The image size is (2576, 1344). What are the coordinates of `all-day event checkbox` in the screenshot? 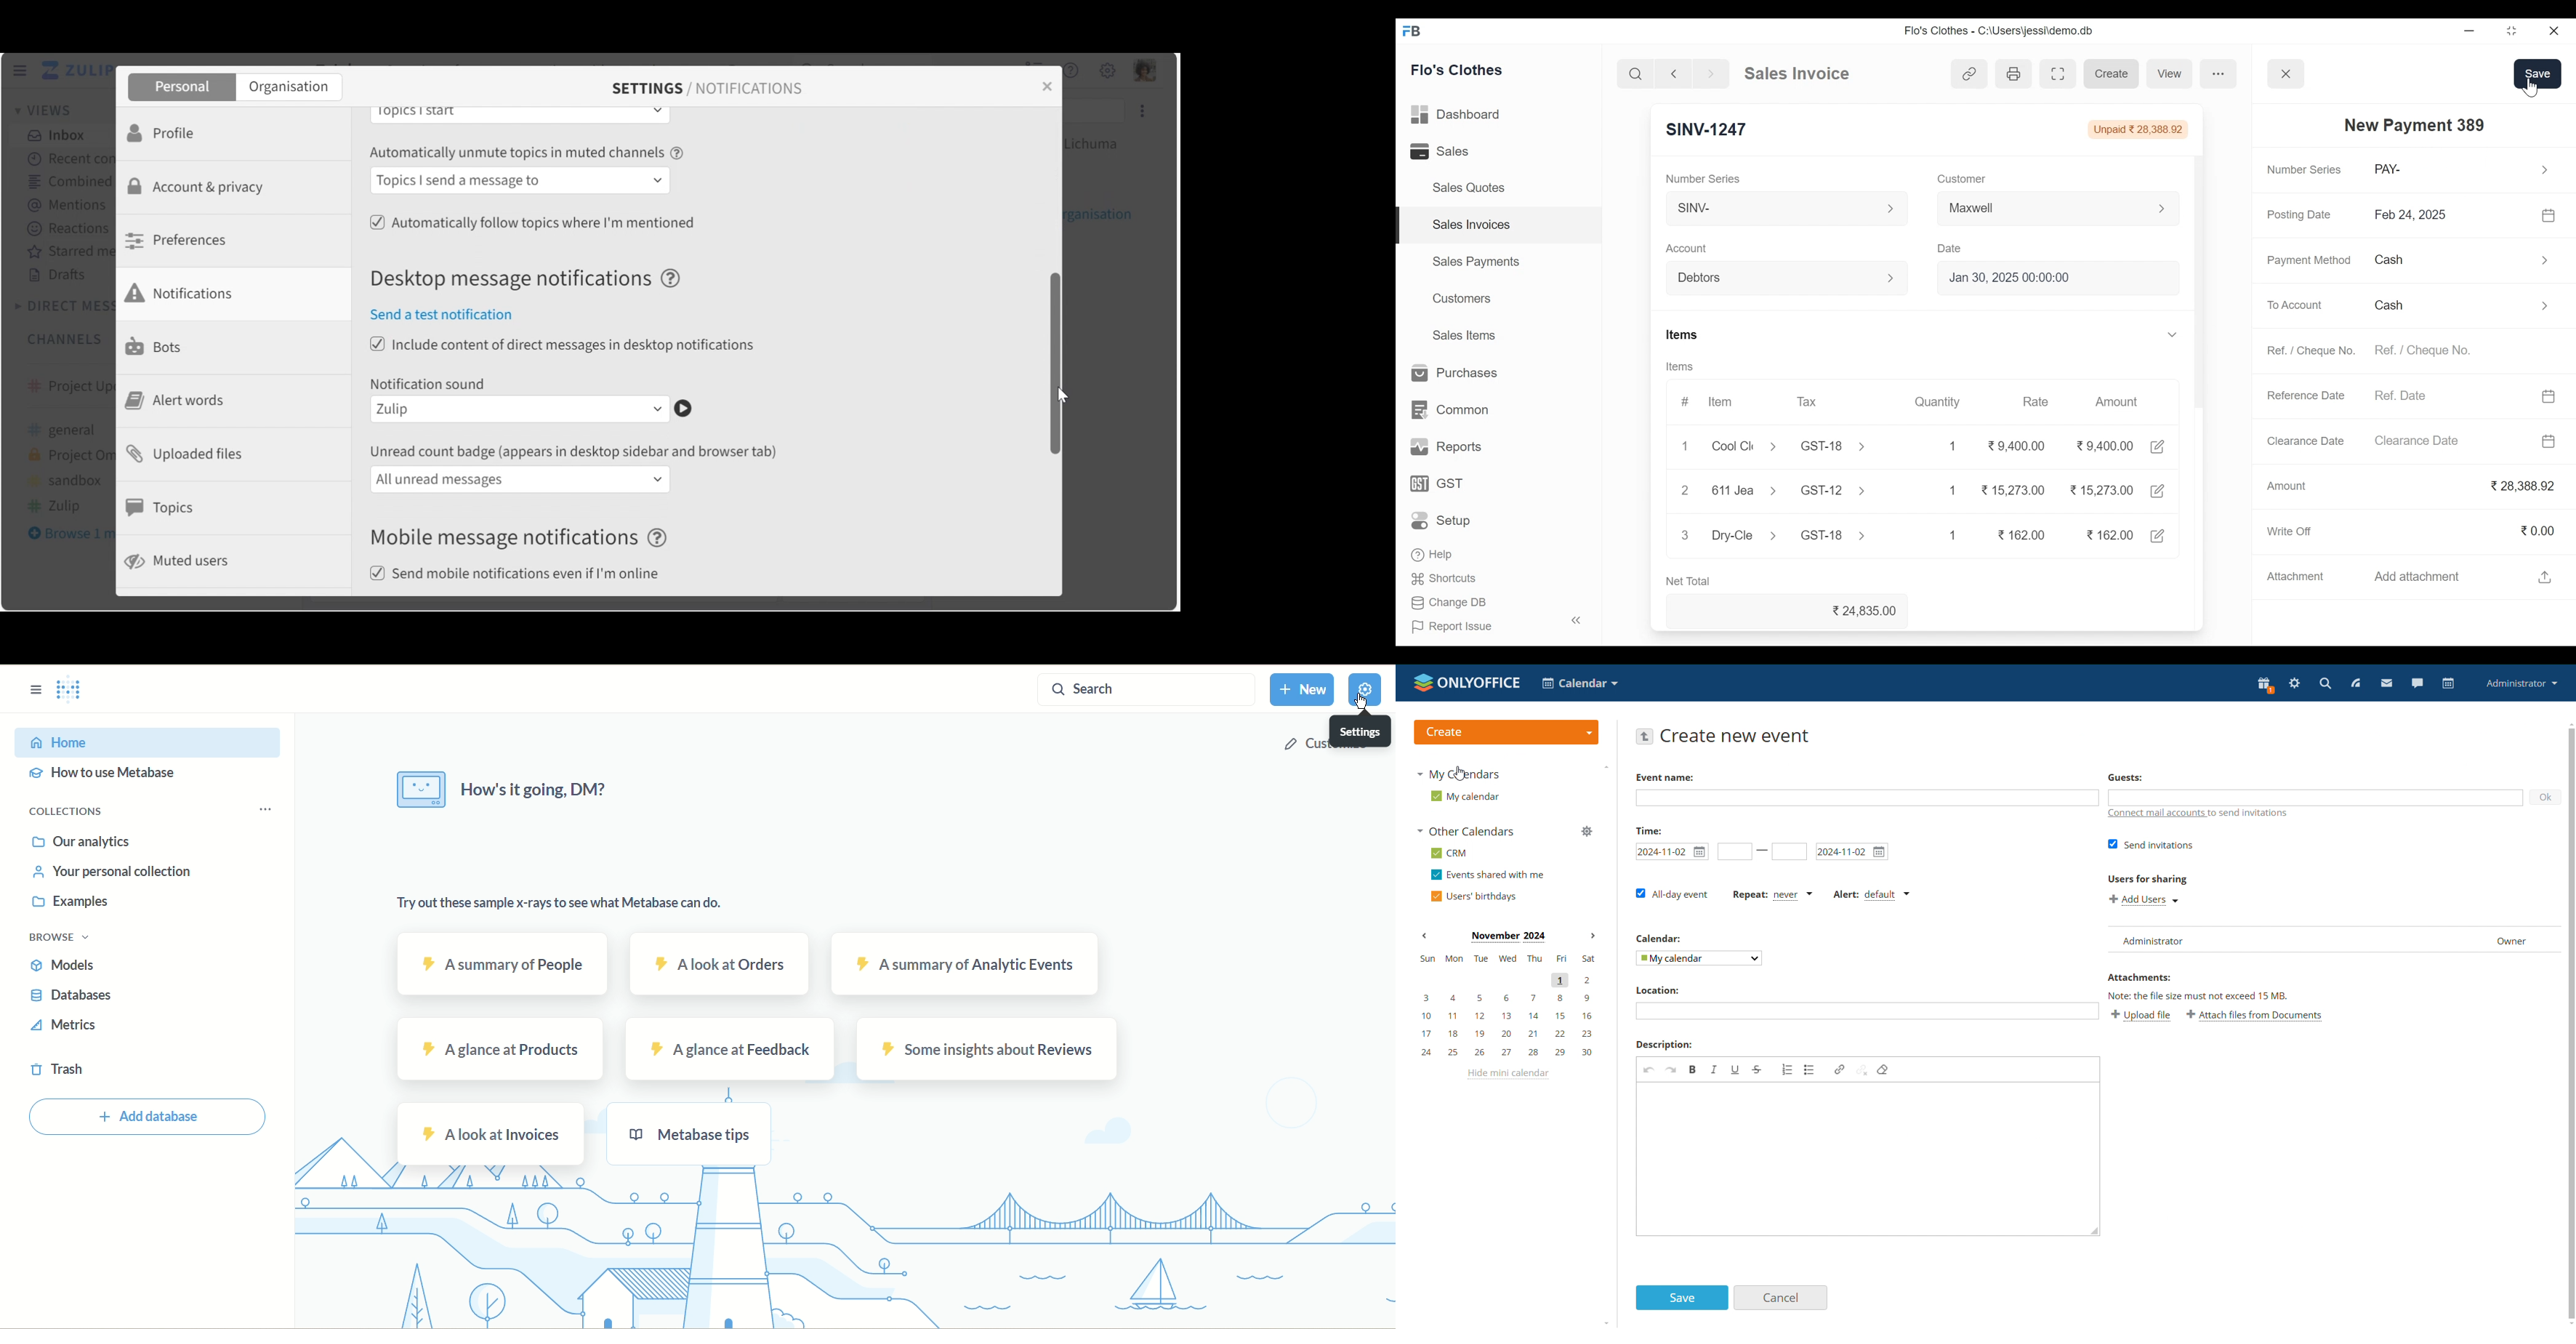 It's located at (1674, 894).